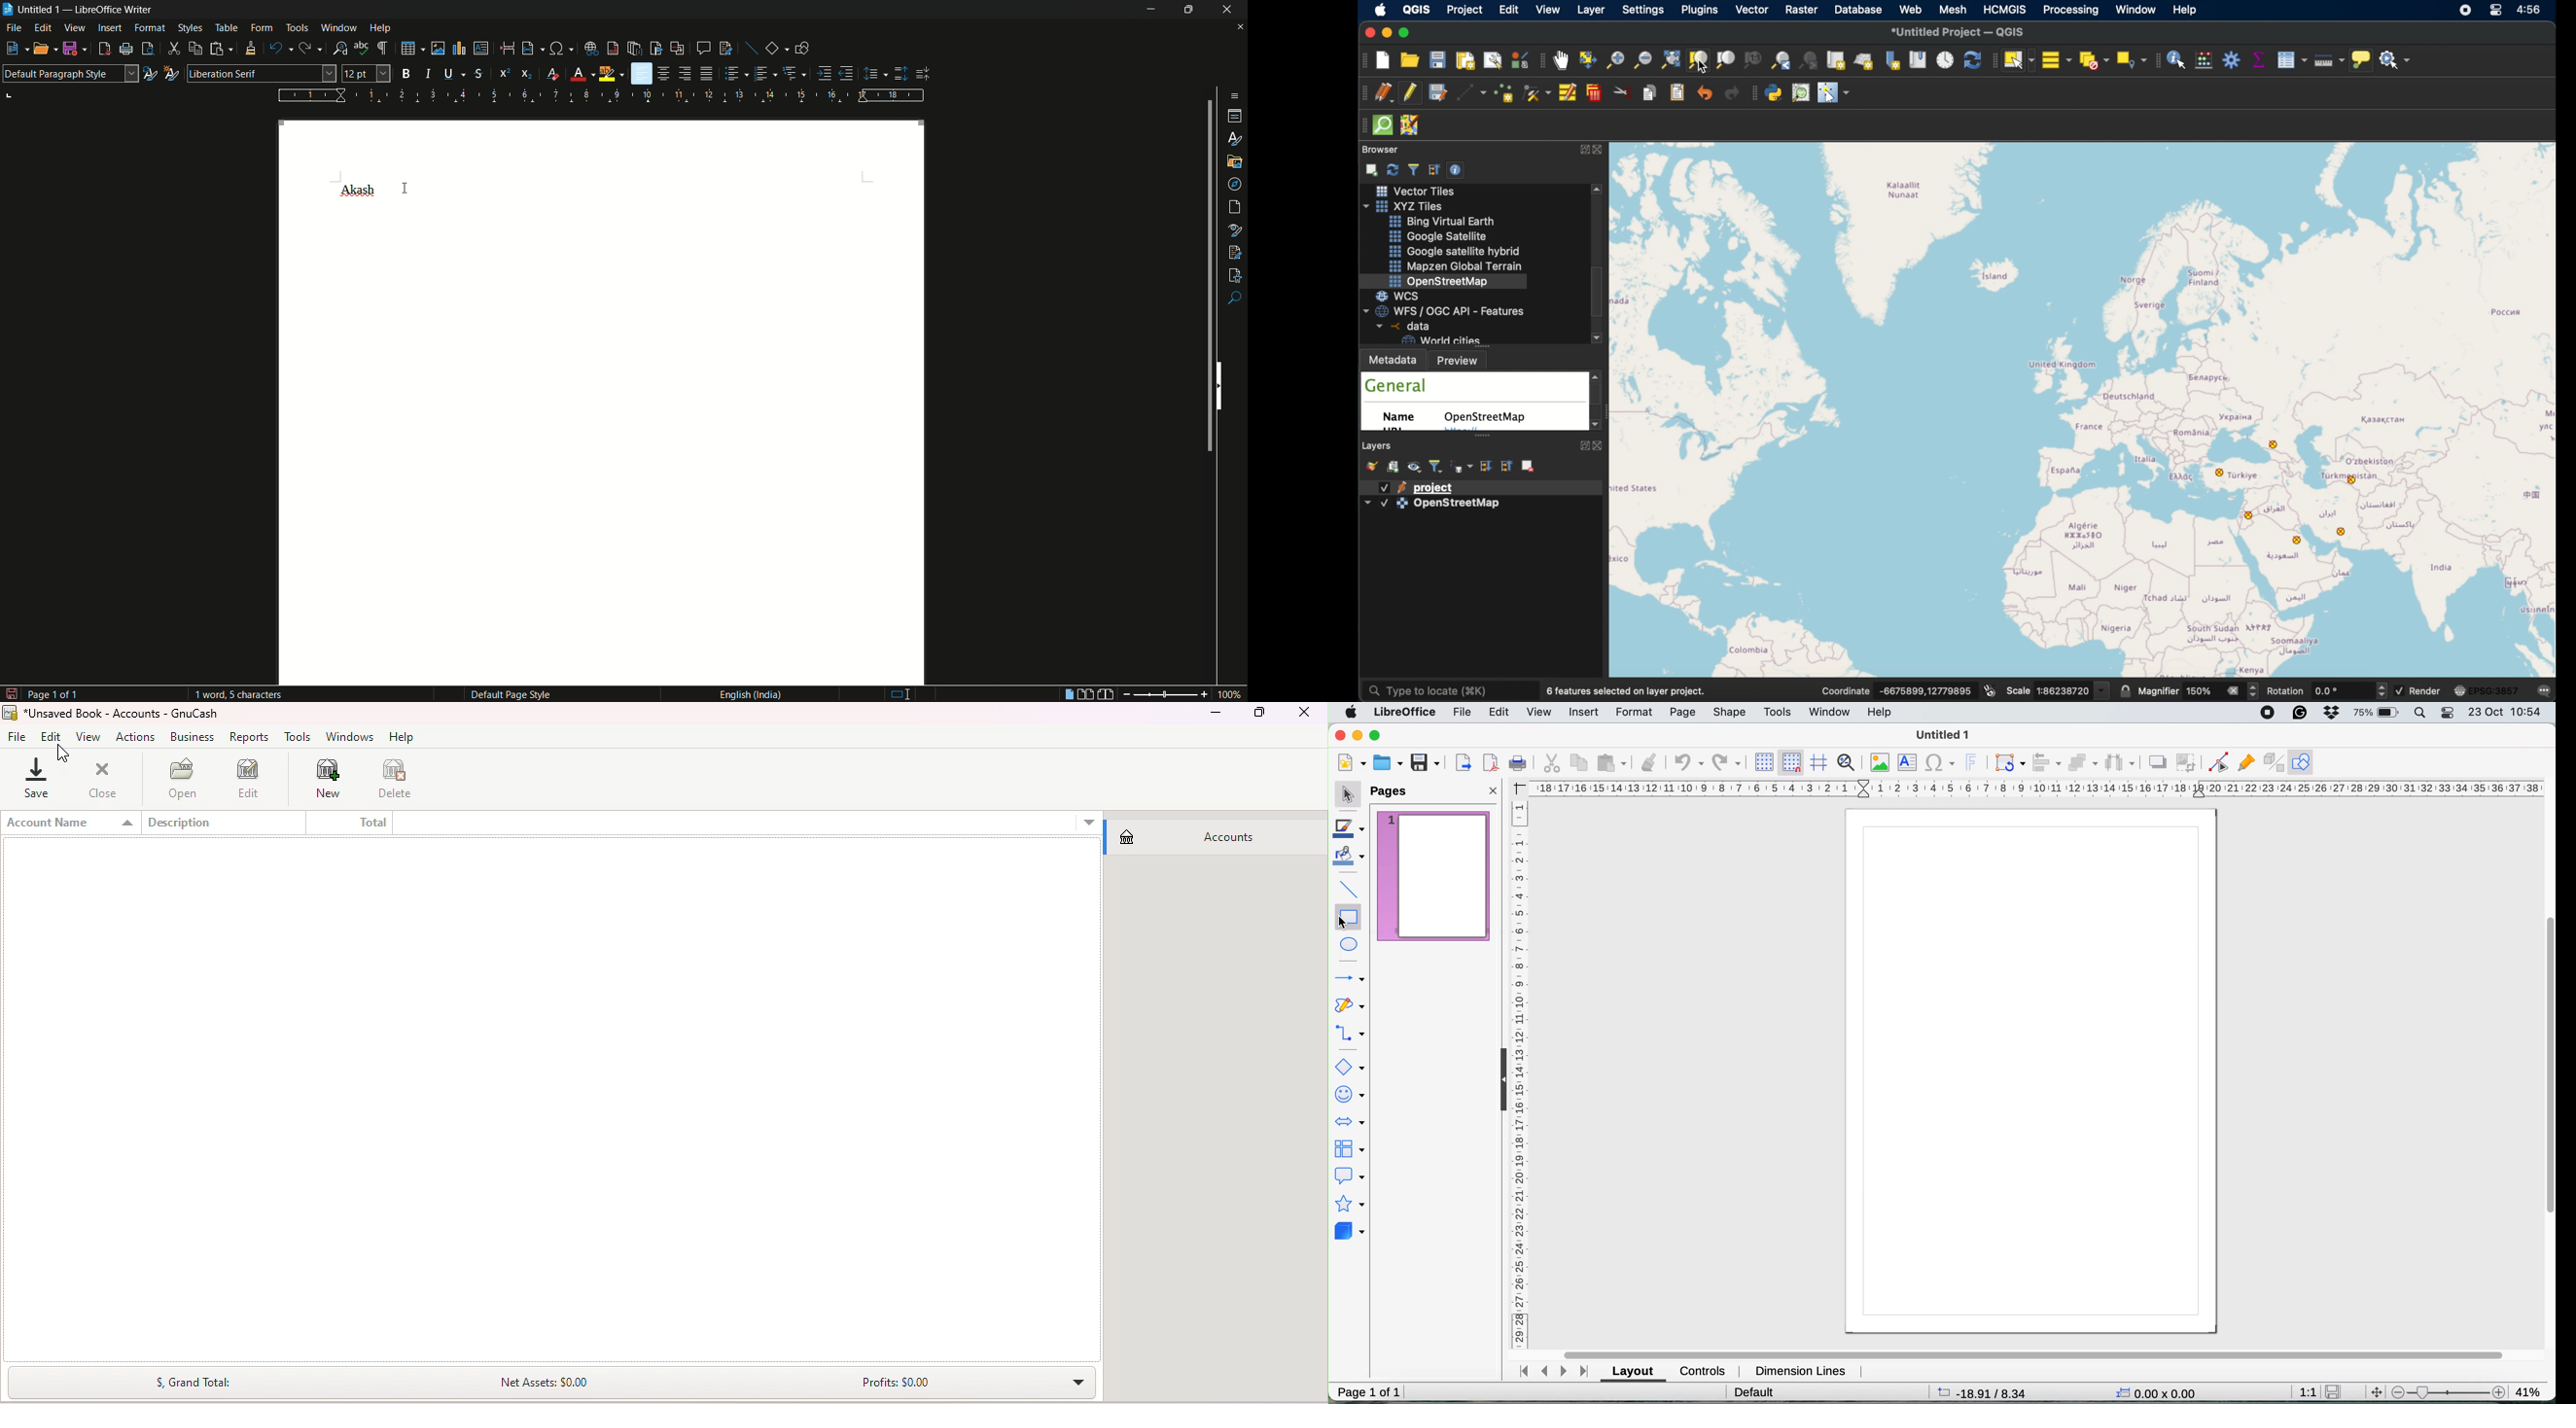  What do you see at coordinates (549, 1380) in the screenshot?
I see `Summary bar drop down` at bounding box center [549, 1380].